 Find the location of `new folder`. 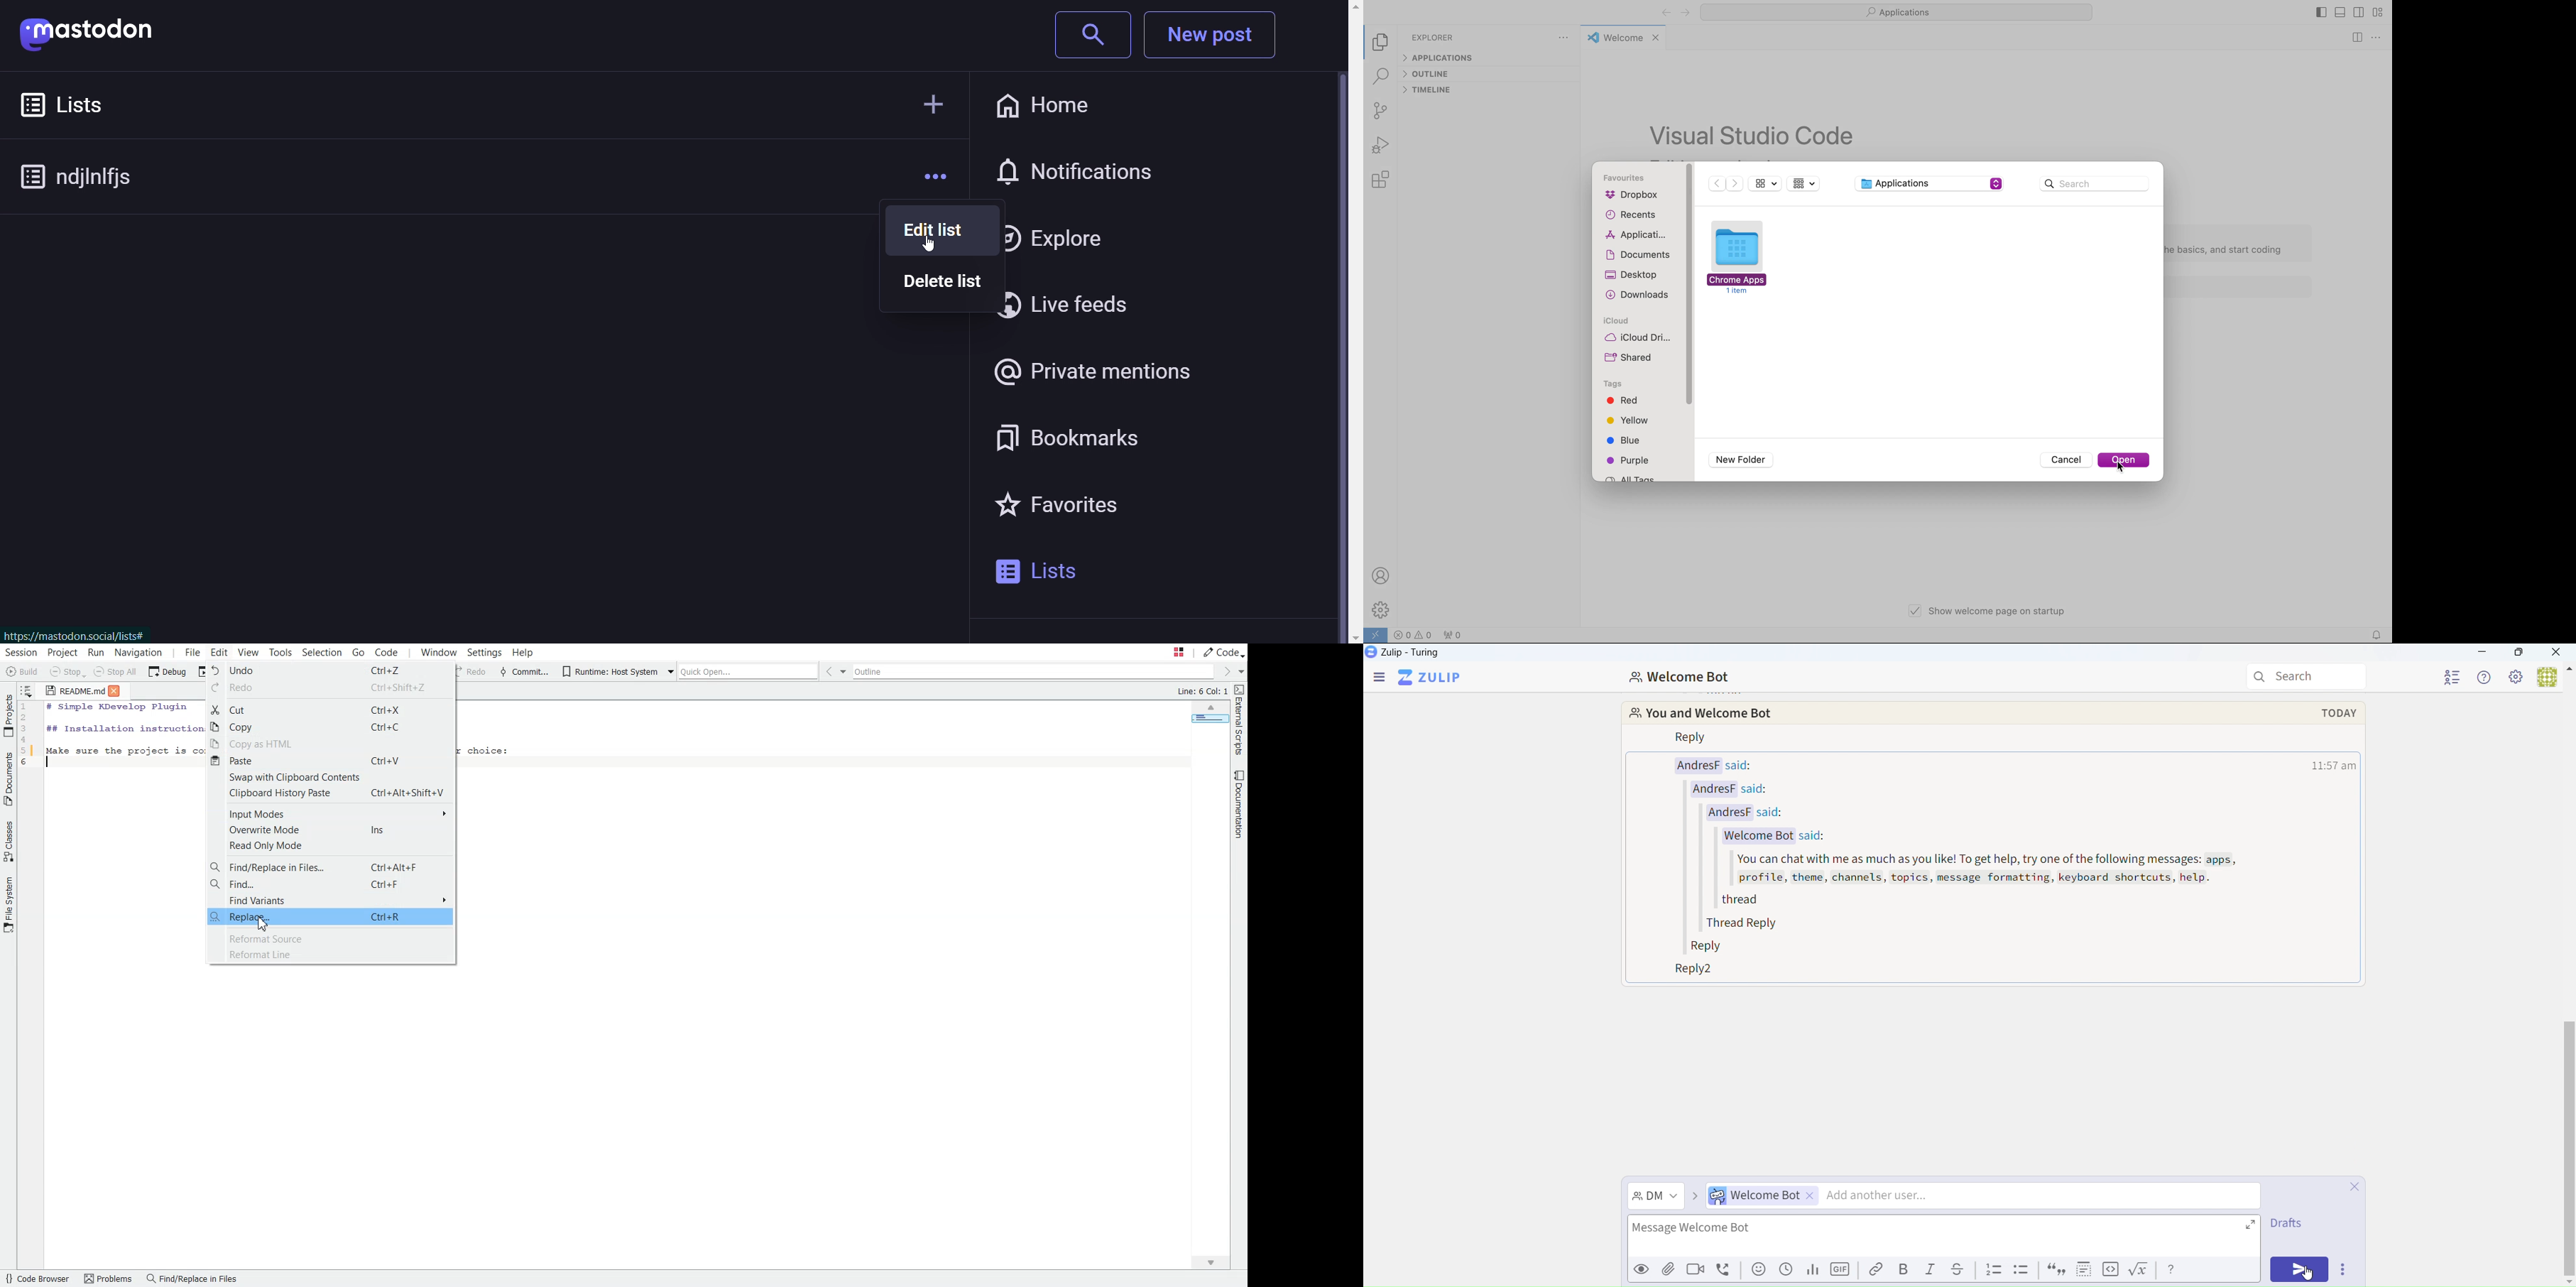

new folder is located at coordinates (1738, 460).